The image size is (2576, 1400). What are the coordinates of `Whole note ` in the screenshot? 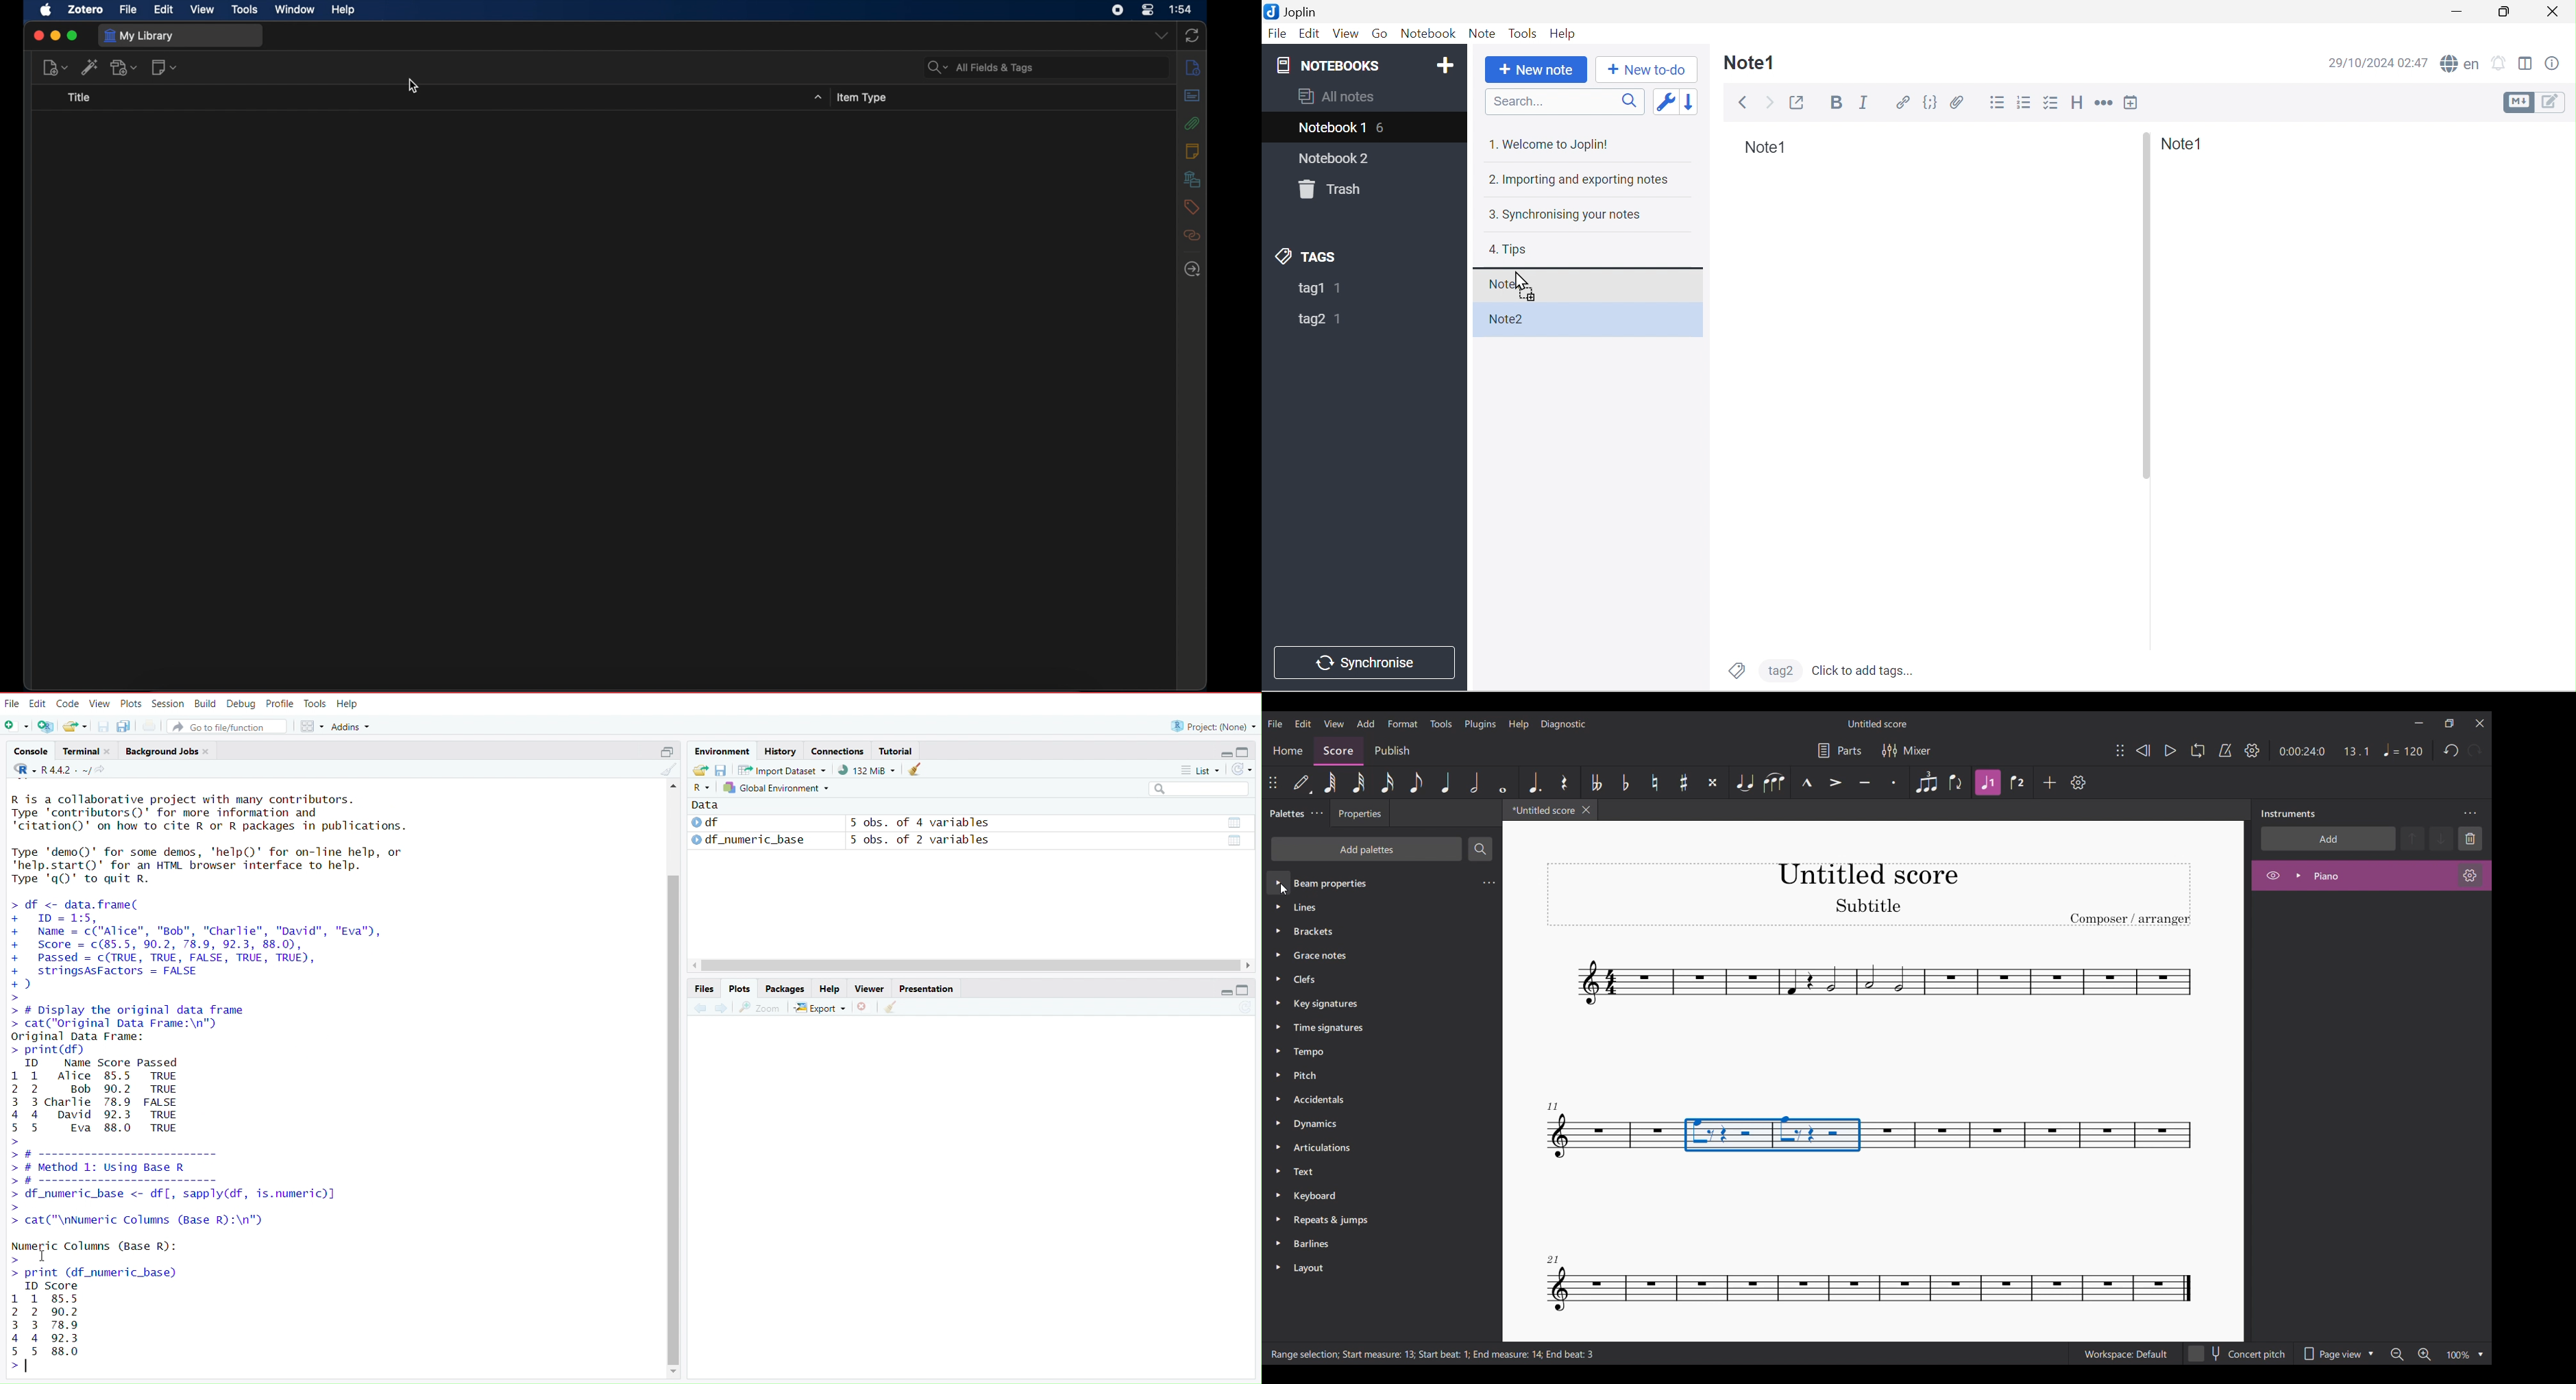 It's located at (1503, 782).